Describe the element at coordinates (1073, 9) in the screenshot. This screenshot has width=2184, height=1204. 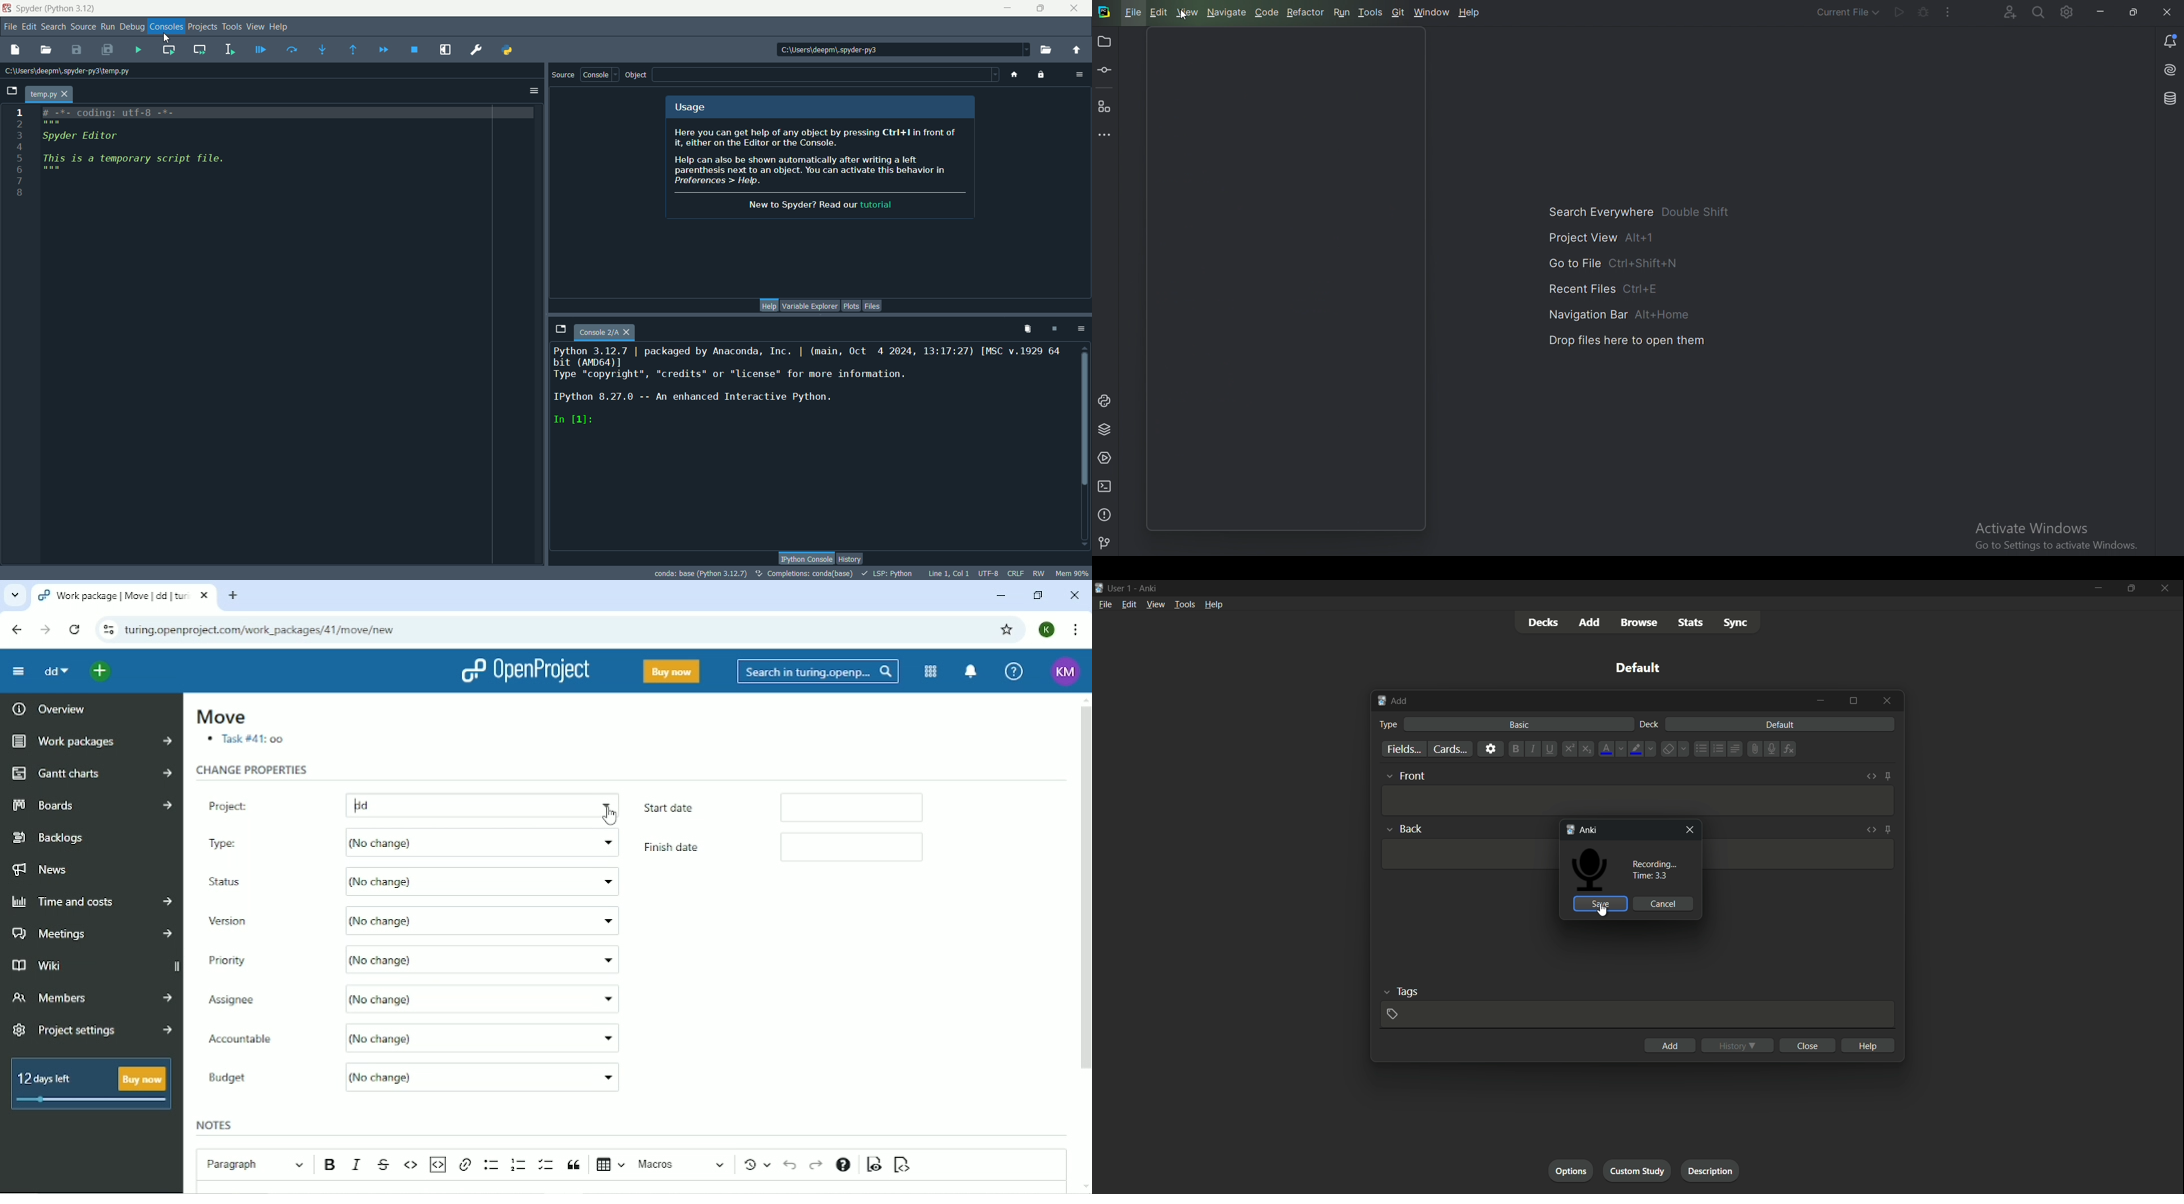
I see `close` at that location.